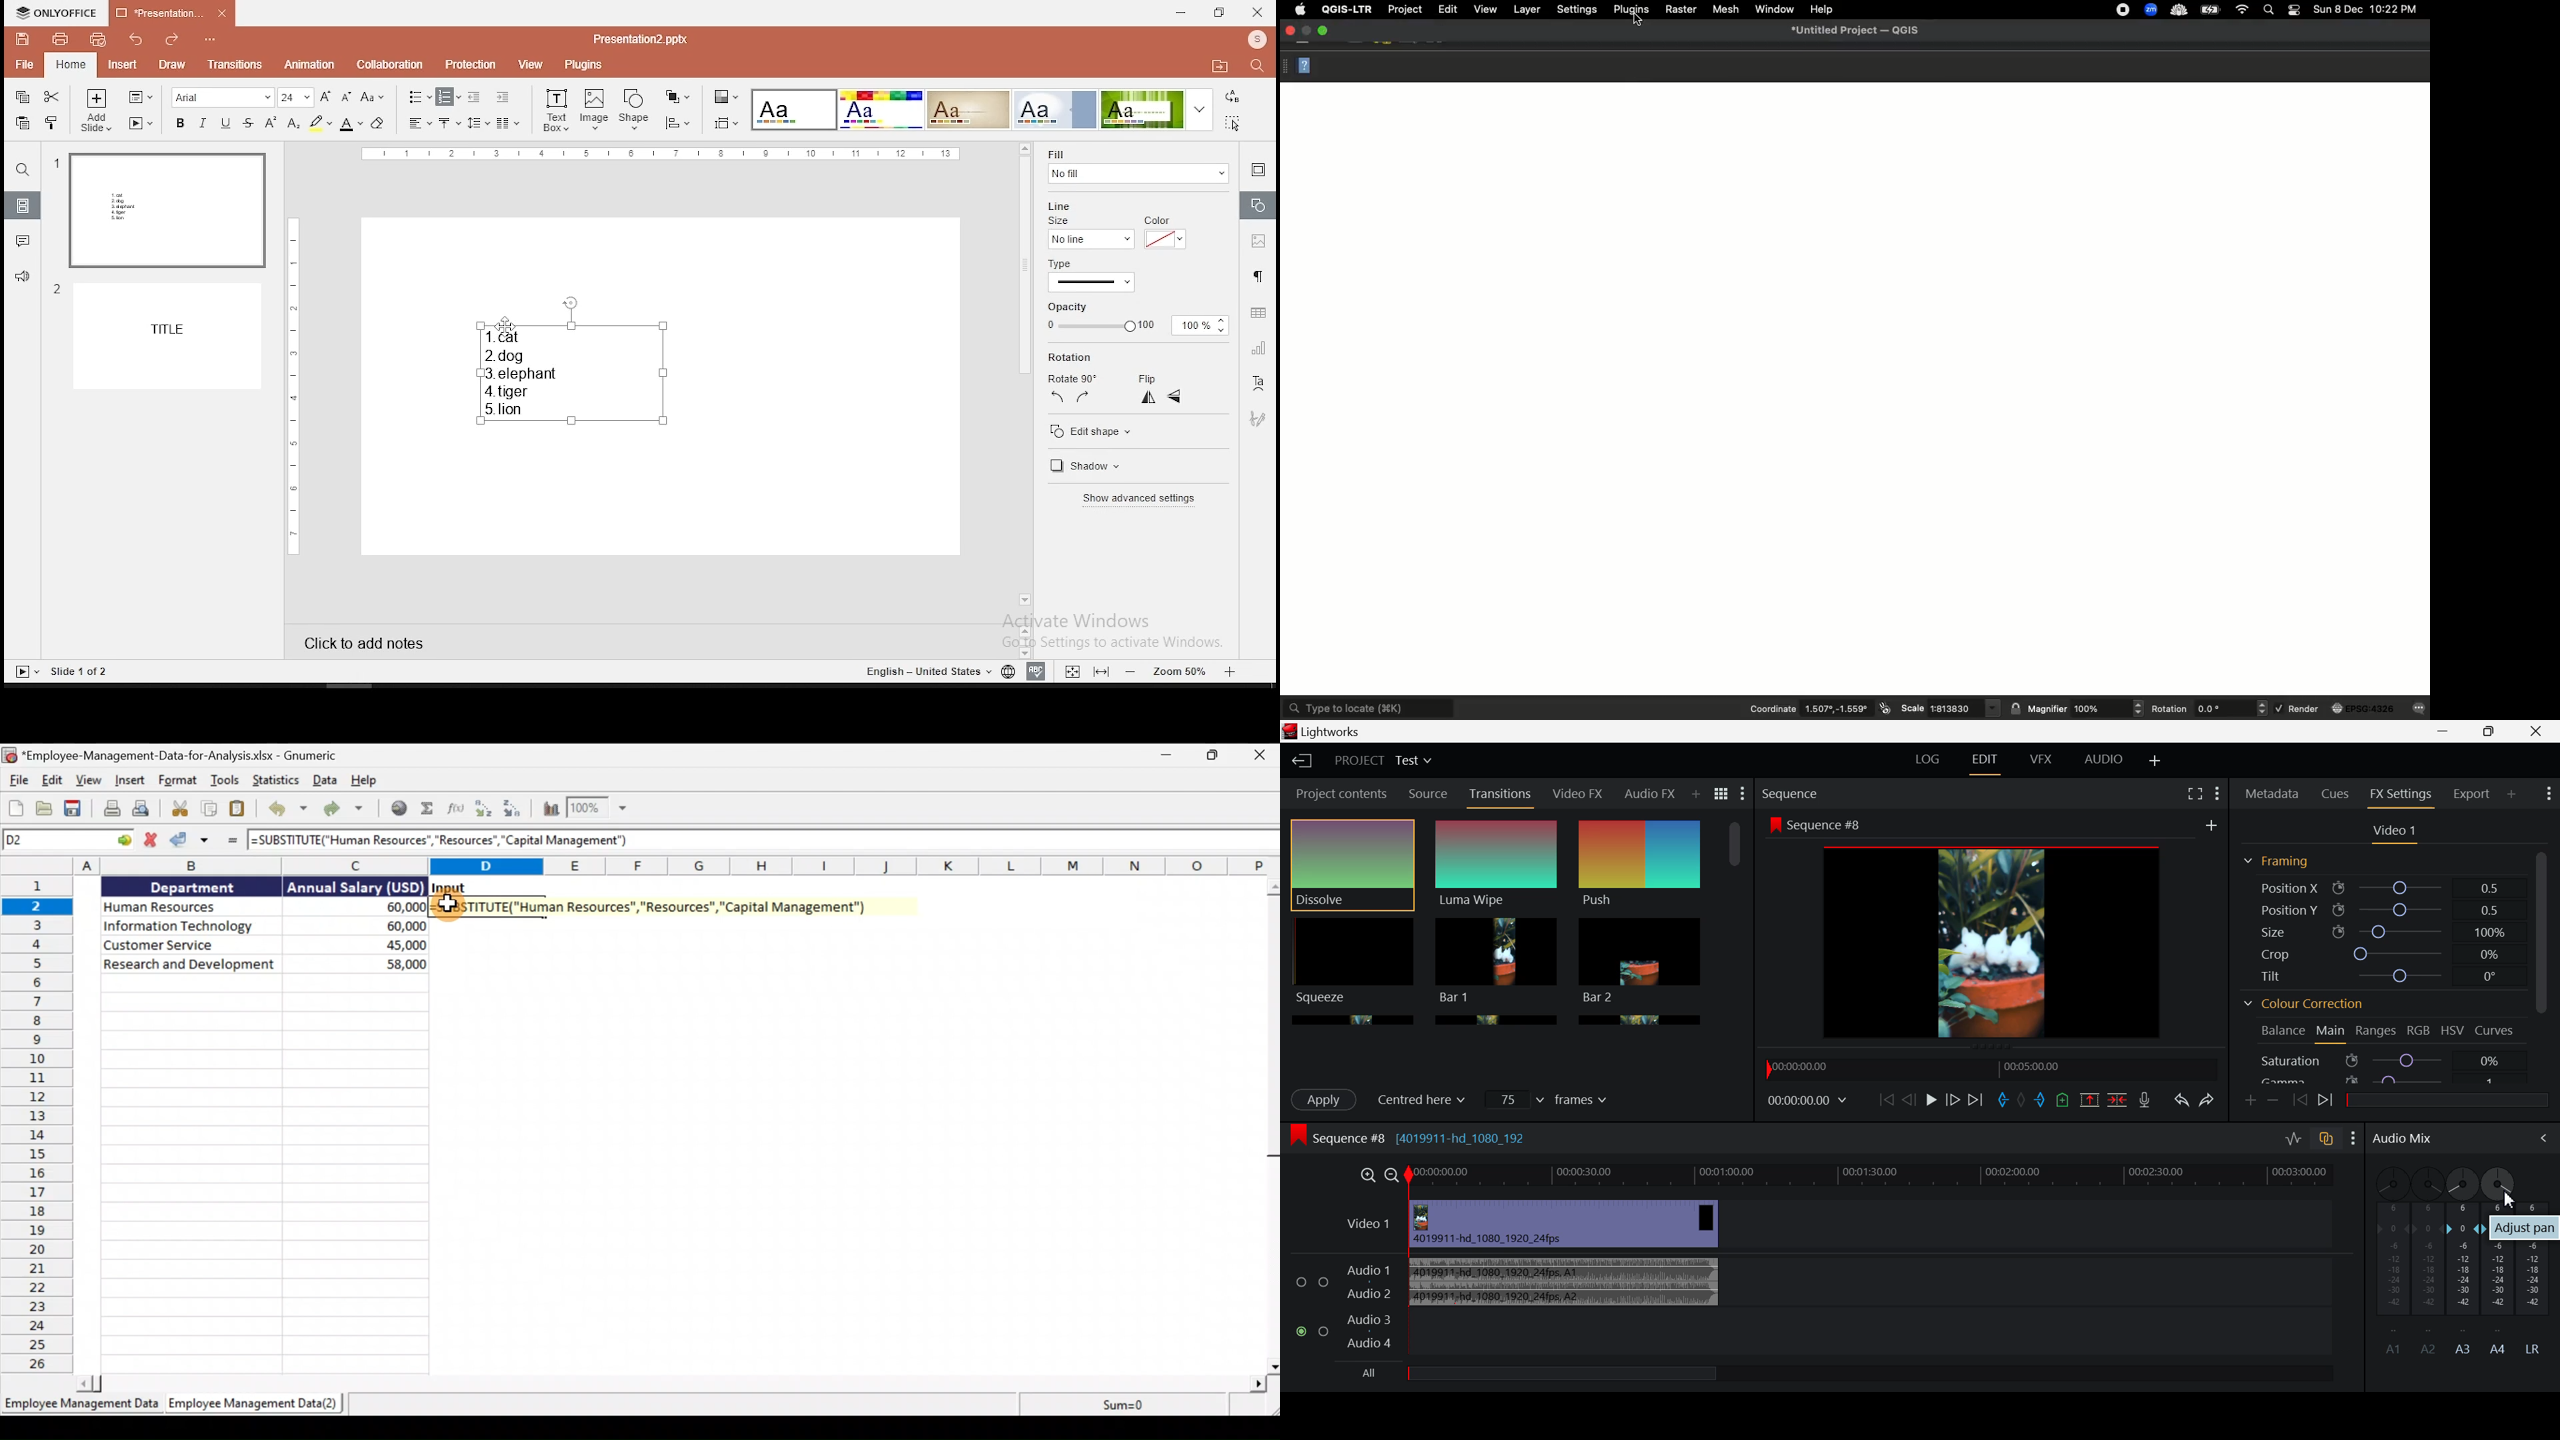 The image size is (2576, 1456). Describe the element at coordinates (2003, 1101) in the screenshot. I see `Mark In` at that location.